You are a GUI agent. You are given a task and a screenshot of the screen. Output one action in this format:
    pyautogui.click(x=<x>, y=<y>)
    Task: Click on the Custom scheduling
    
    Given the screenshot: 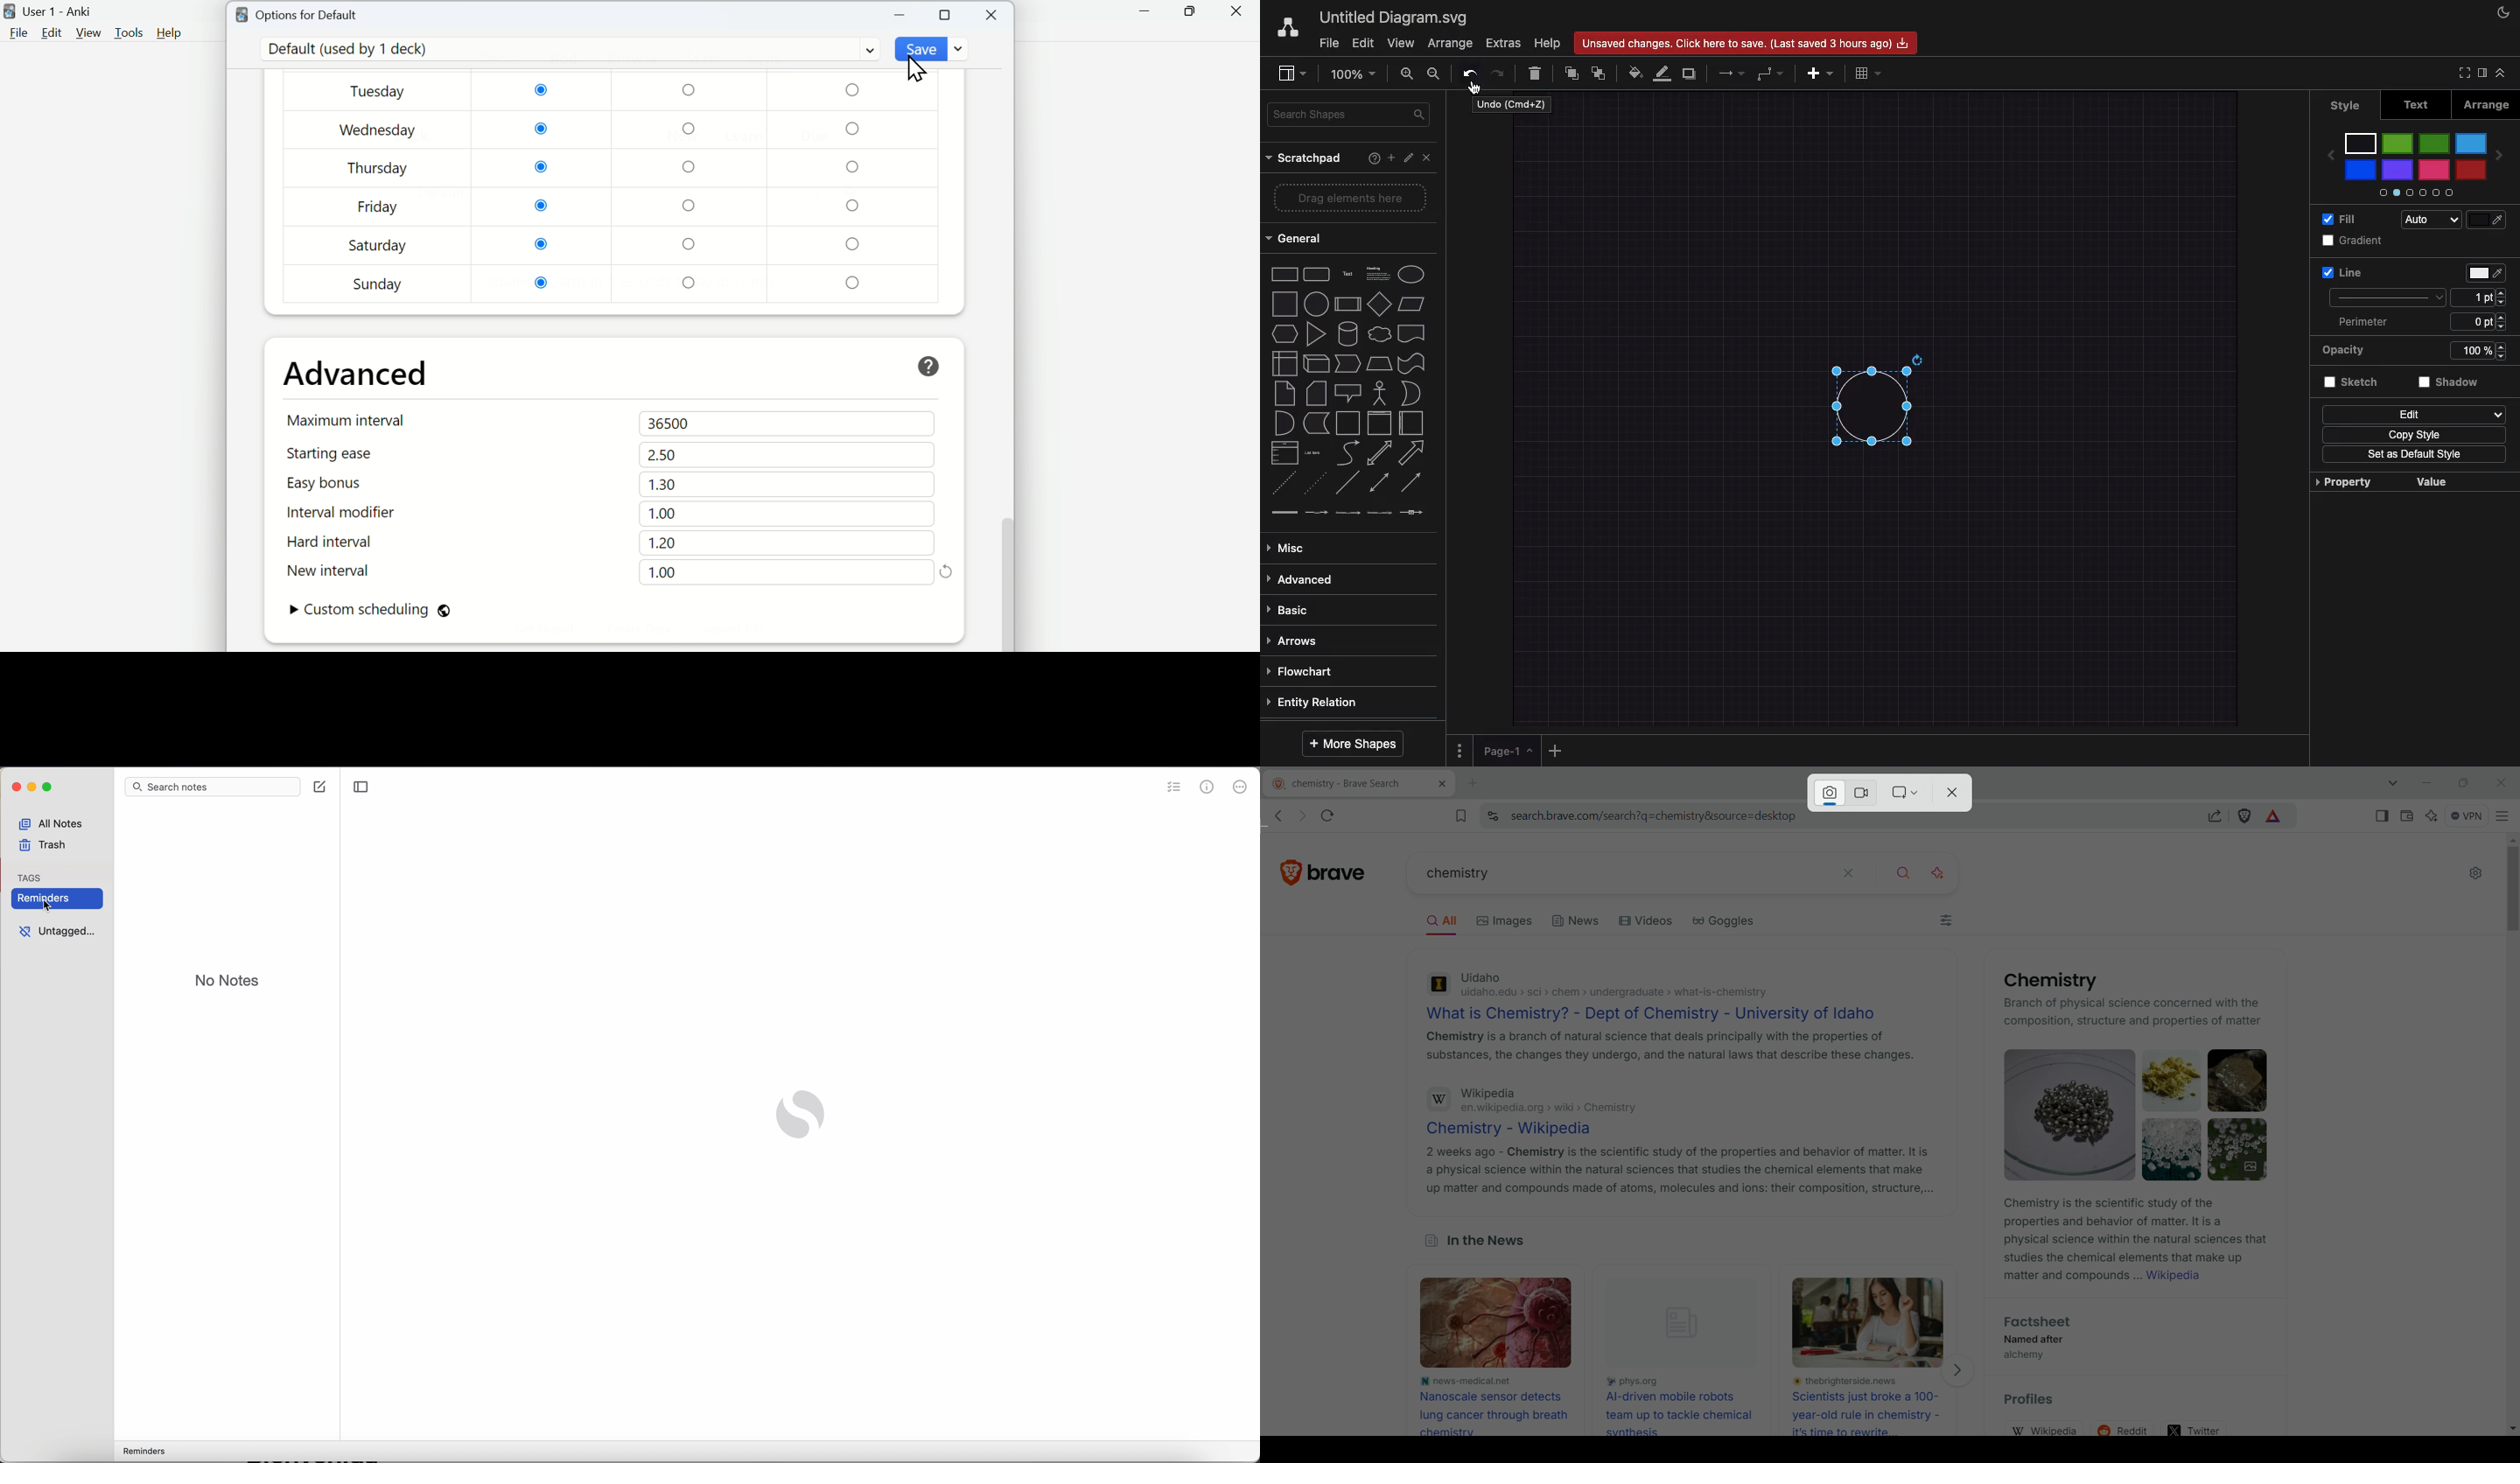 What is the action you would take?
    pyautogui.click(x=369, y=612)
    